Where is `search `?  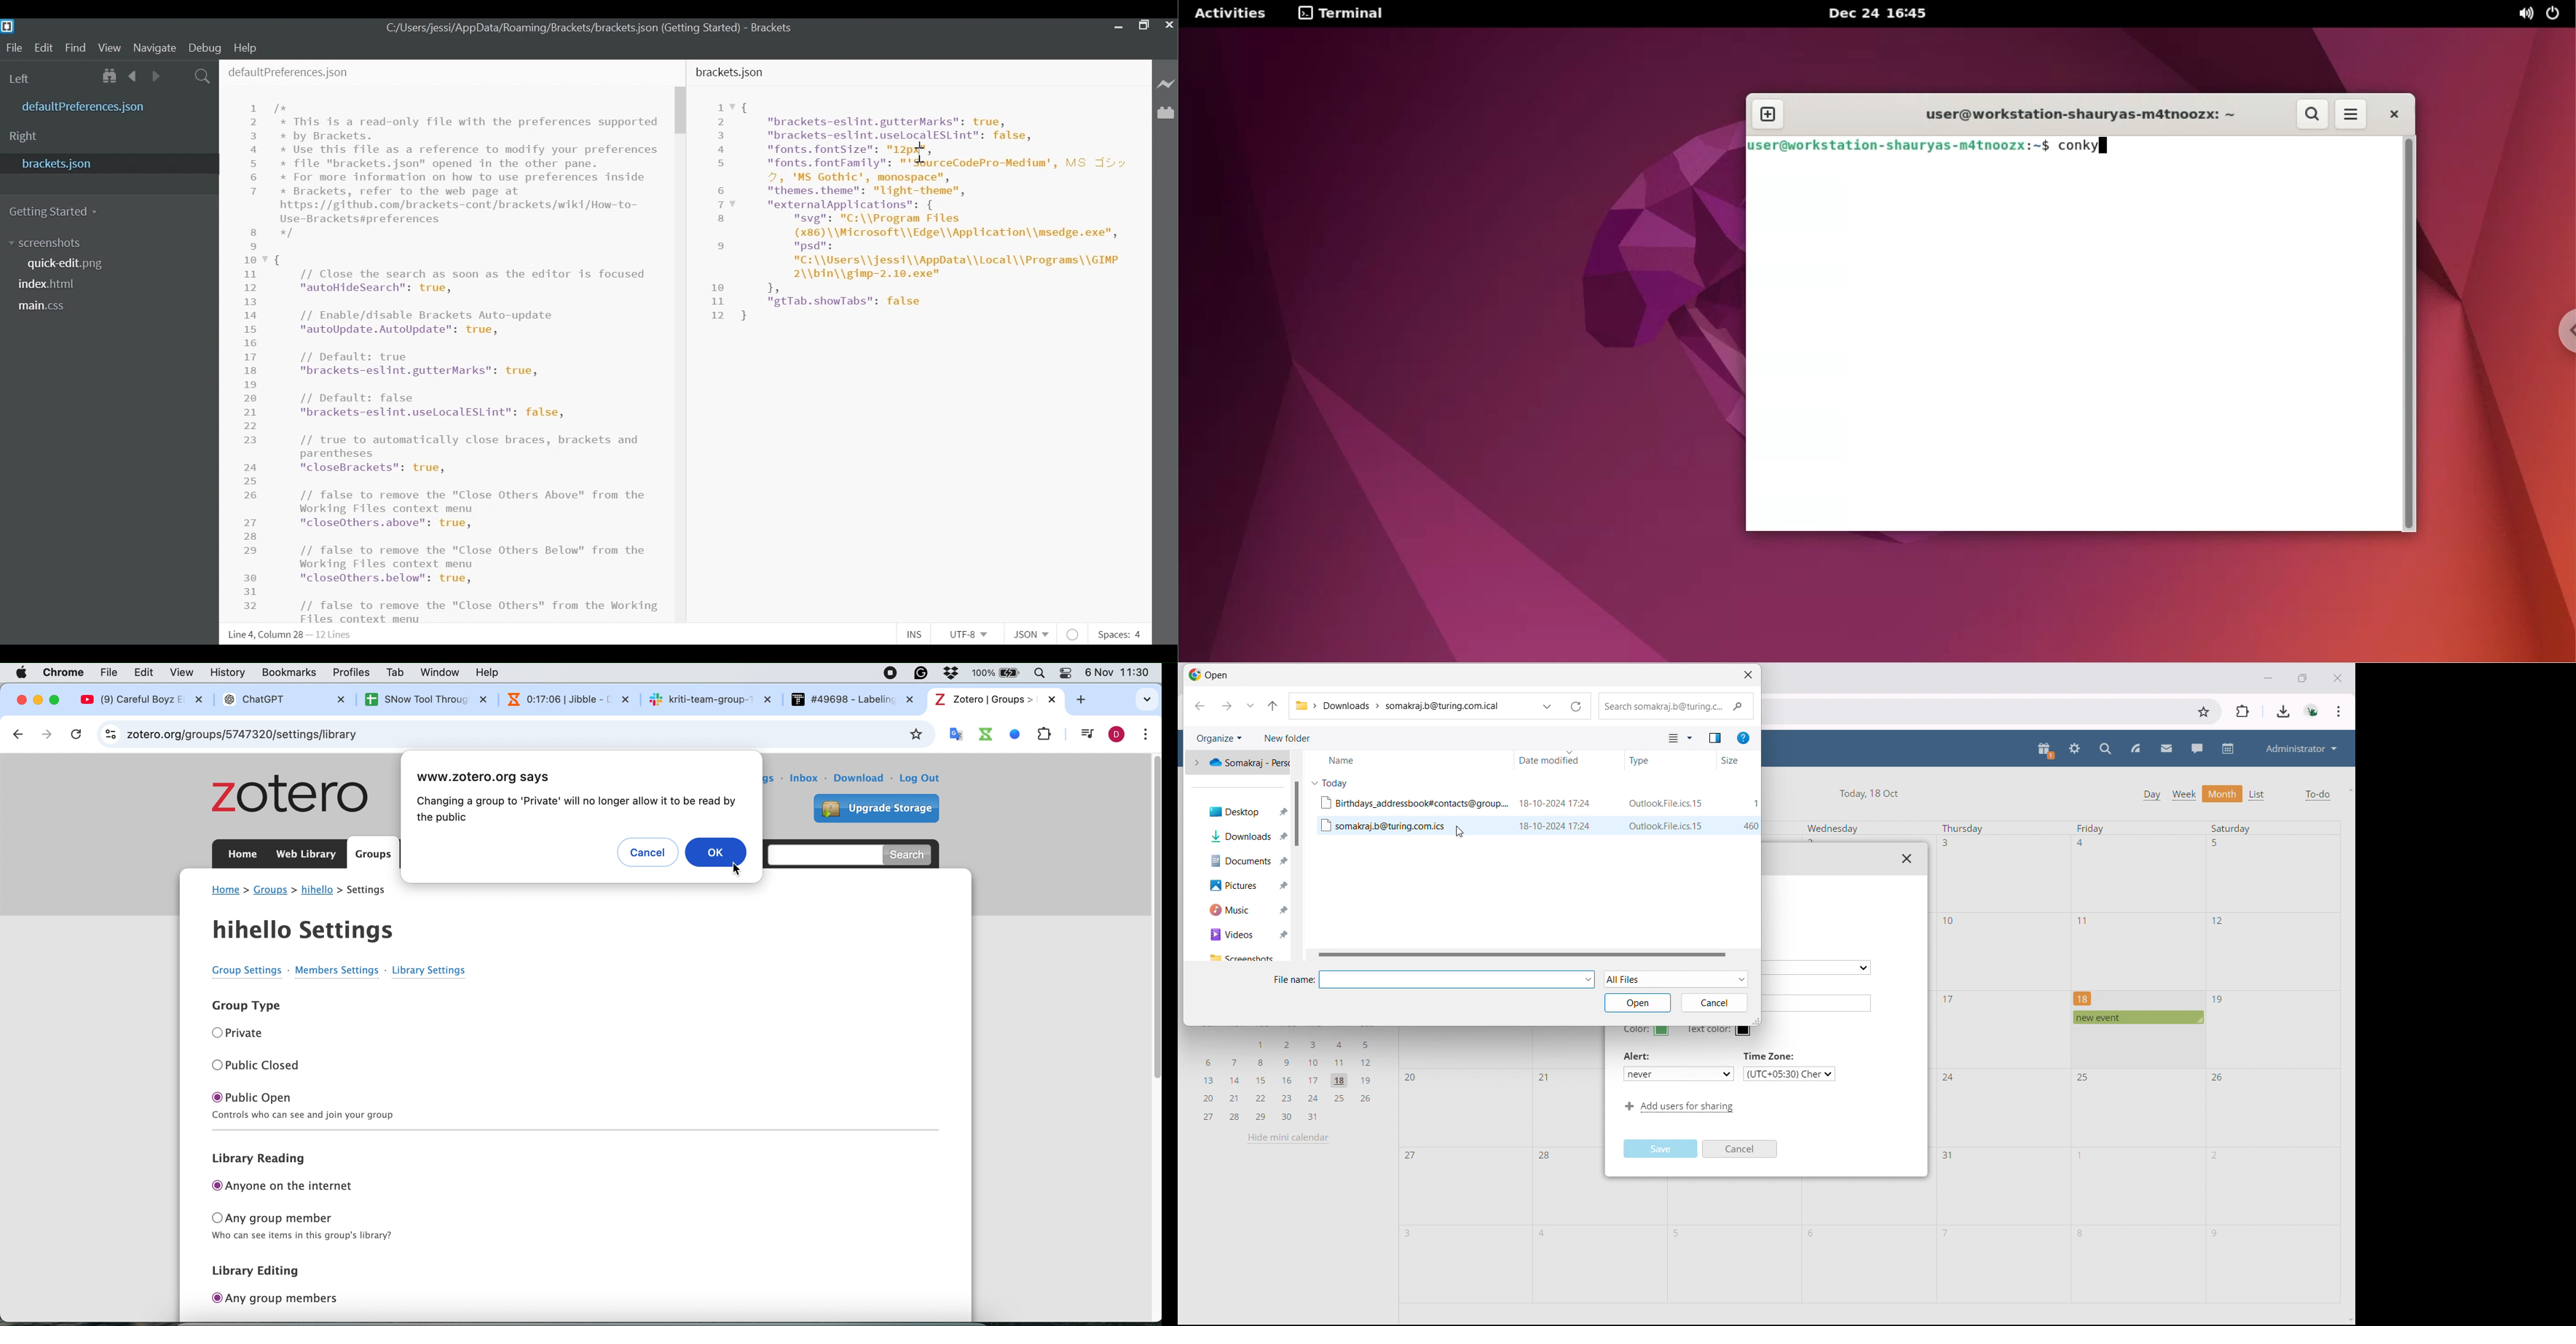 search  is located at coordinates (820, 853).